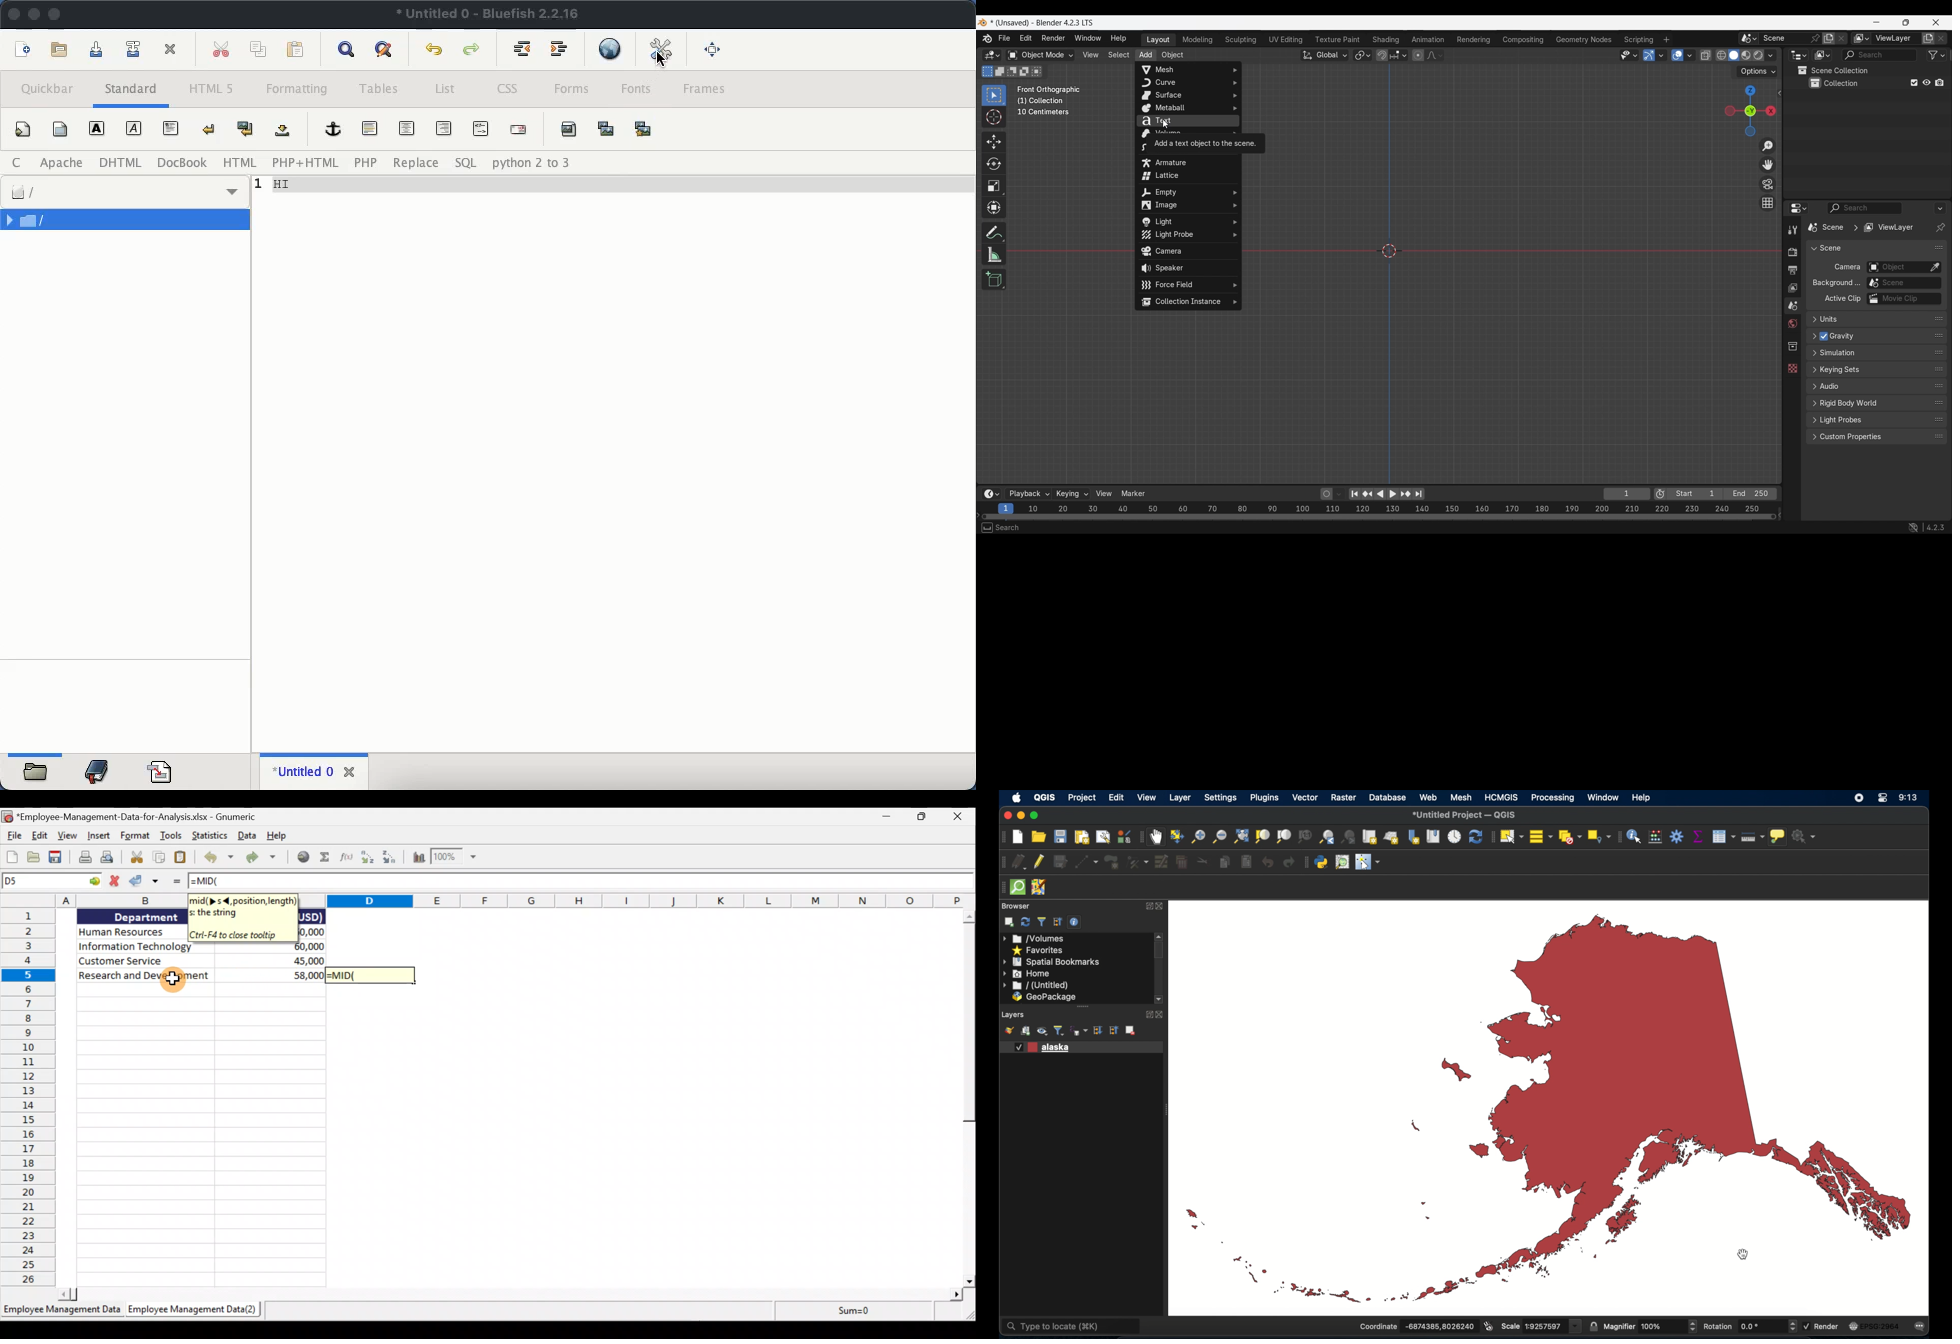  What do you see at coordinates (1240, 837) in the screenshot?
I see `zoom full` at bounding box center [1240, 837].